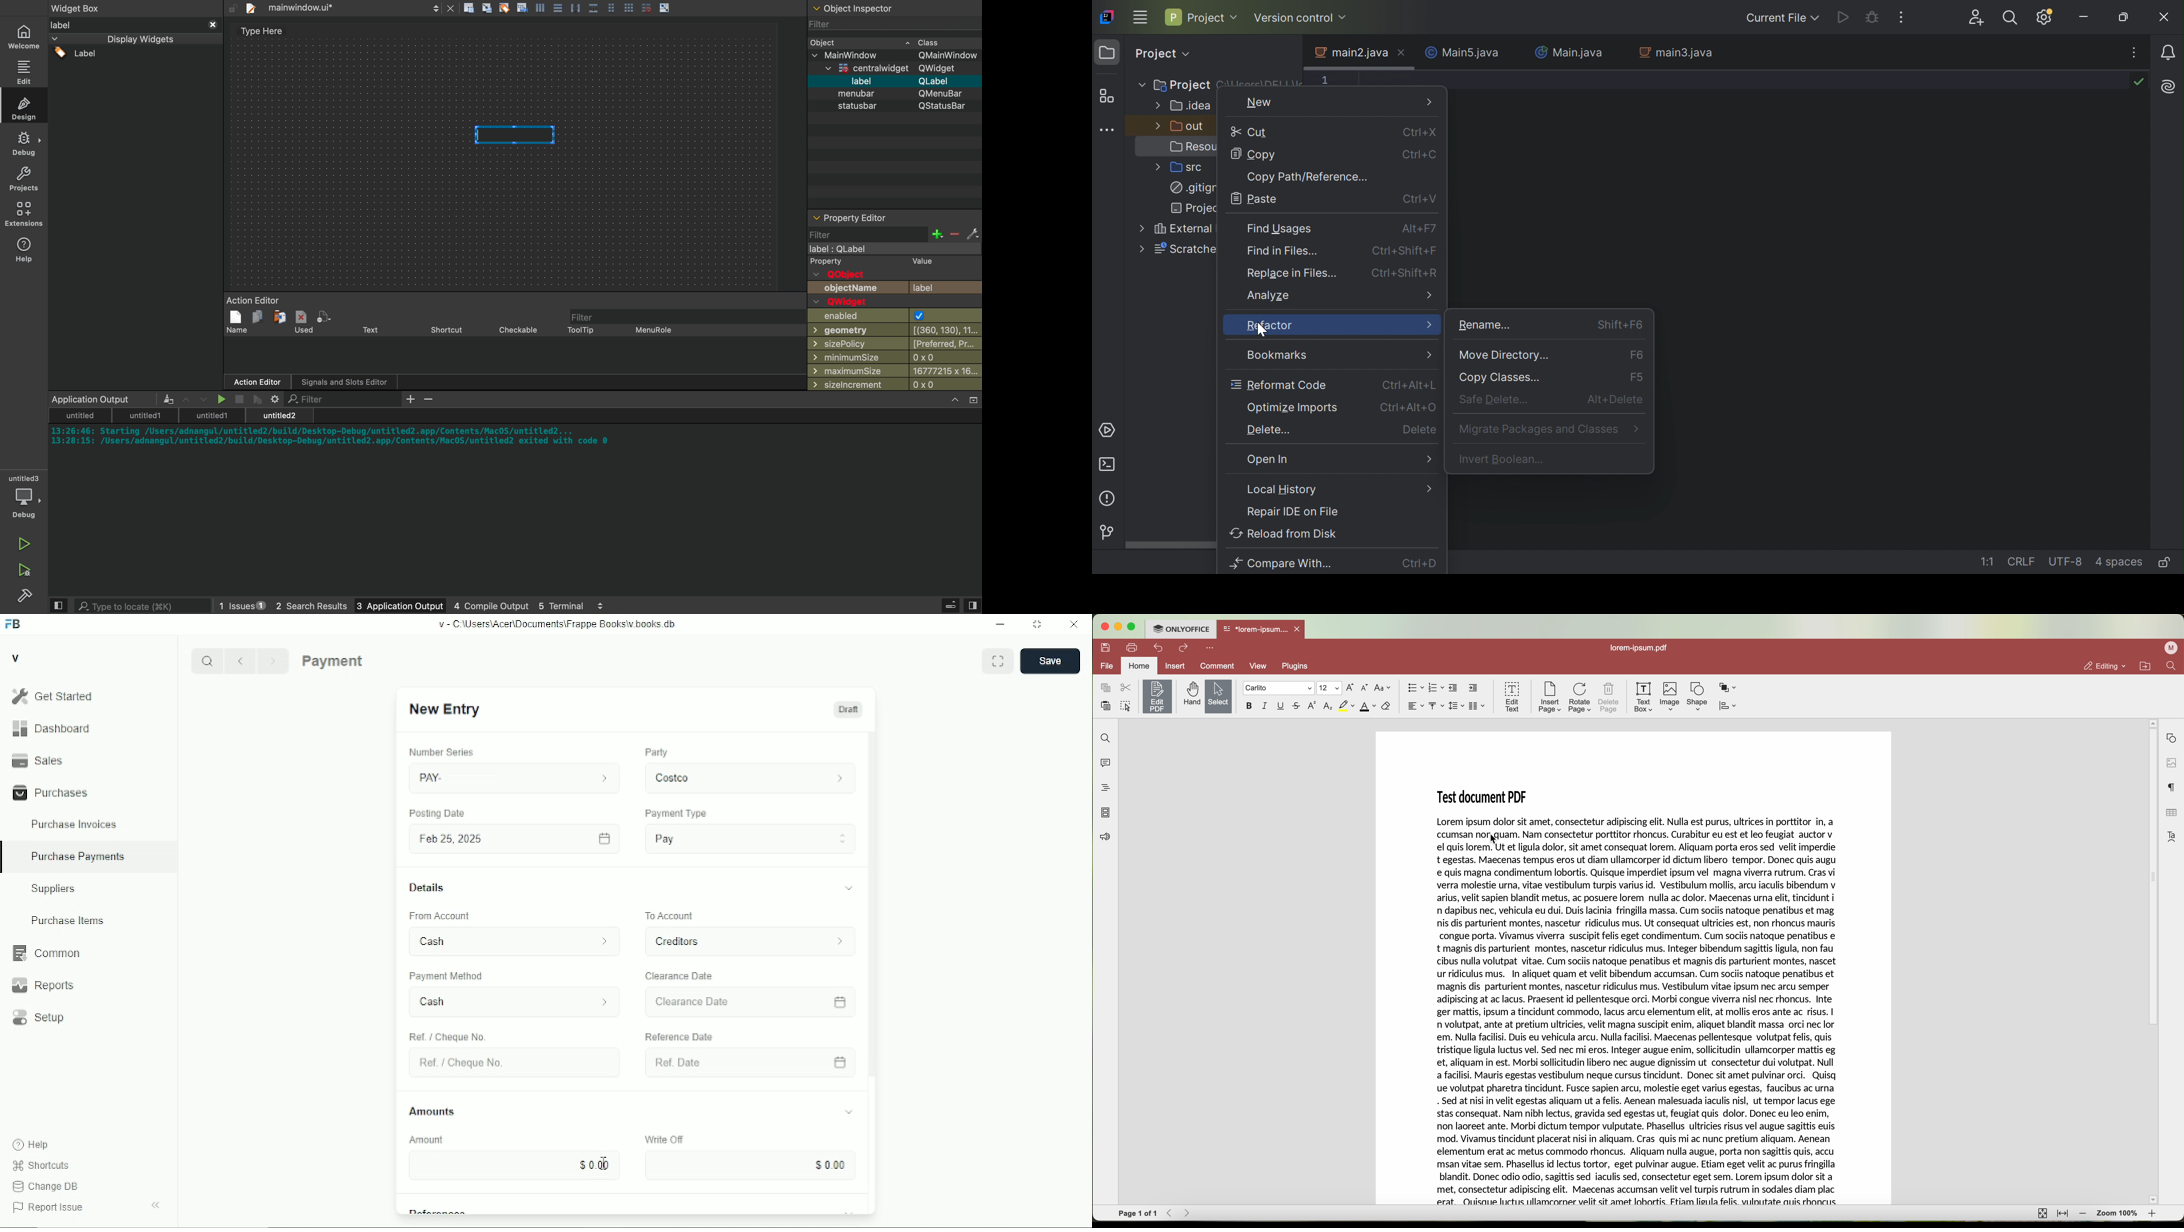 The image size is (2184, 1232). I want to click on ‘Payment Method, so click(454, 978).